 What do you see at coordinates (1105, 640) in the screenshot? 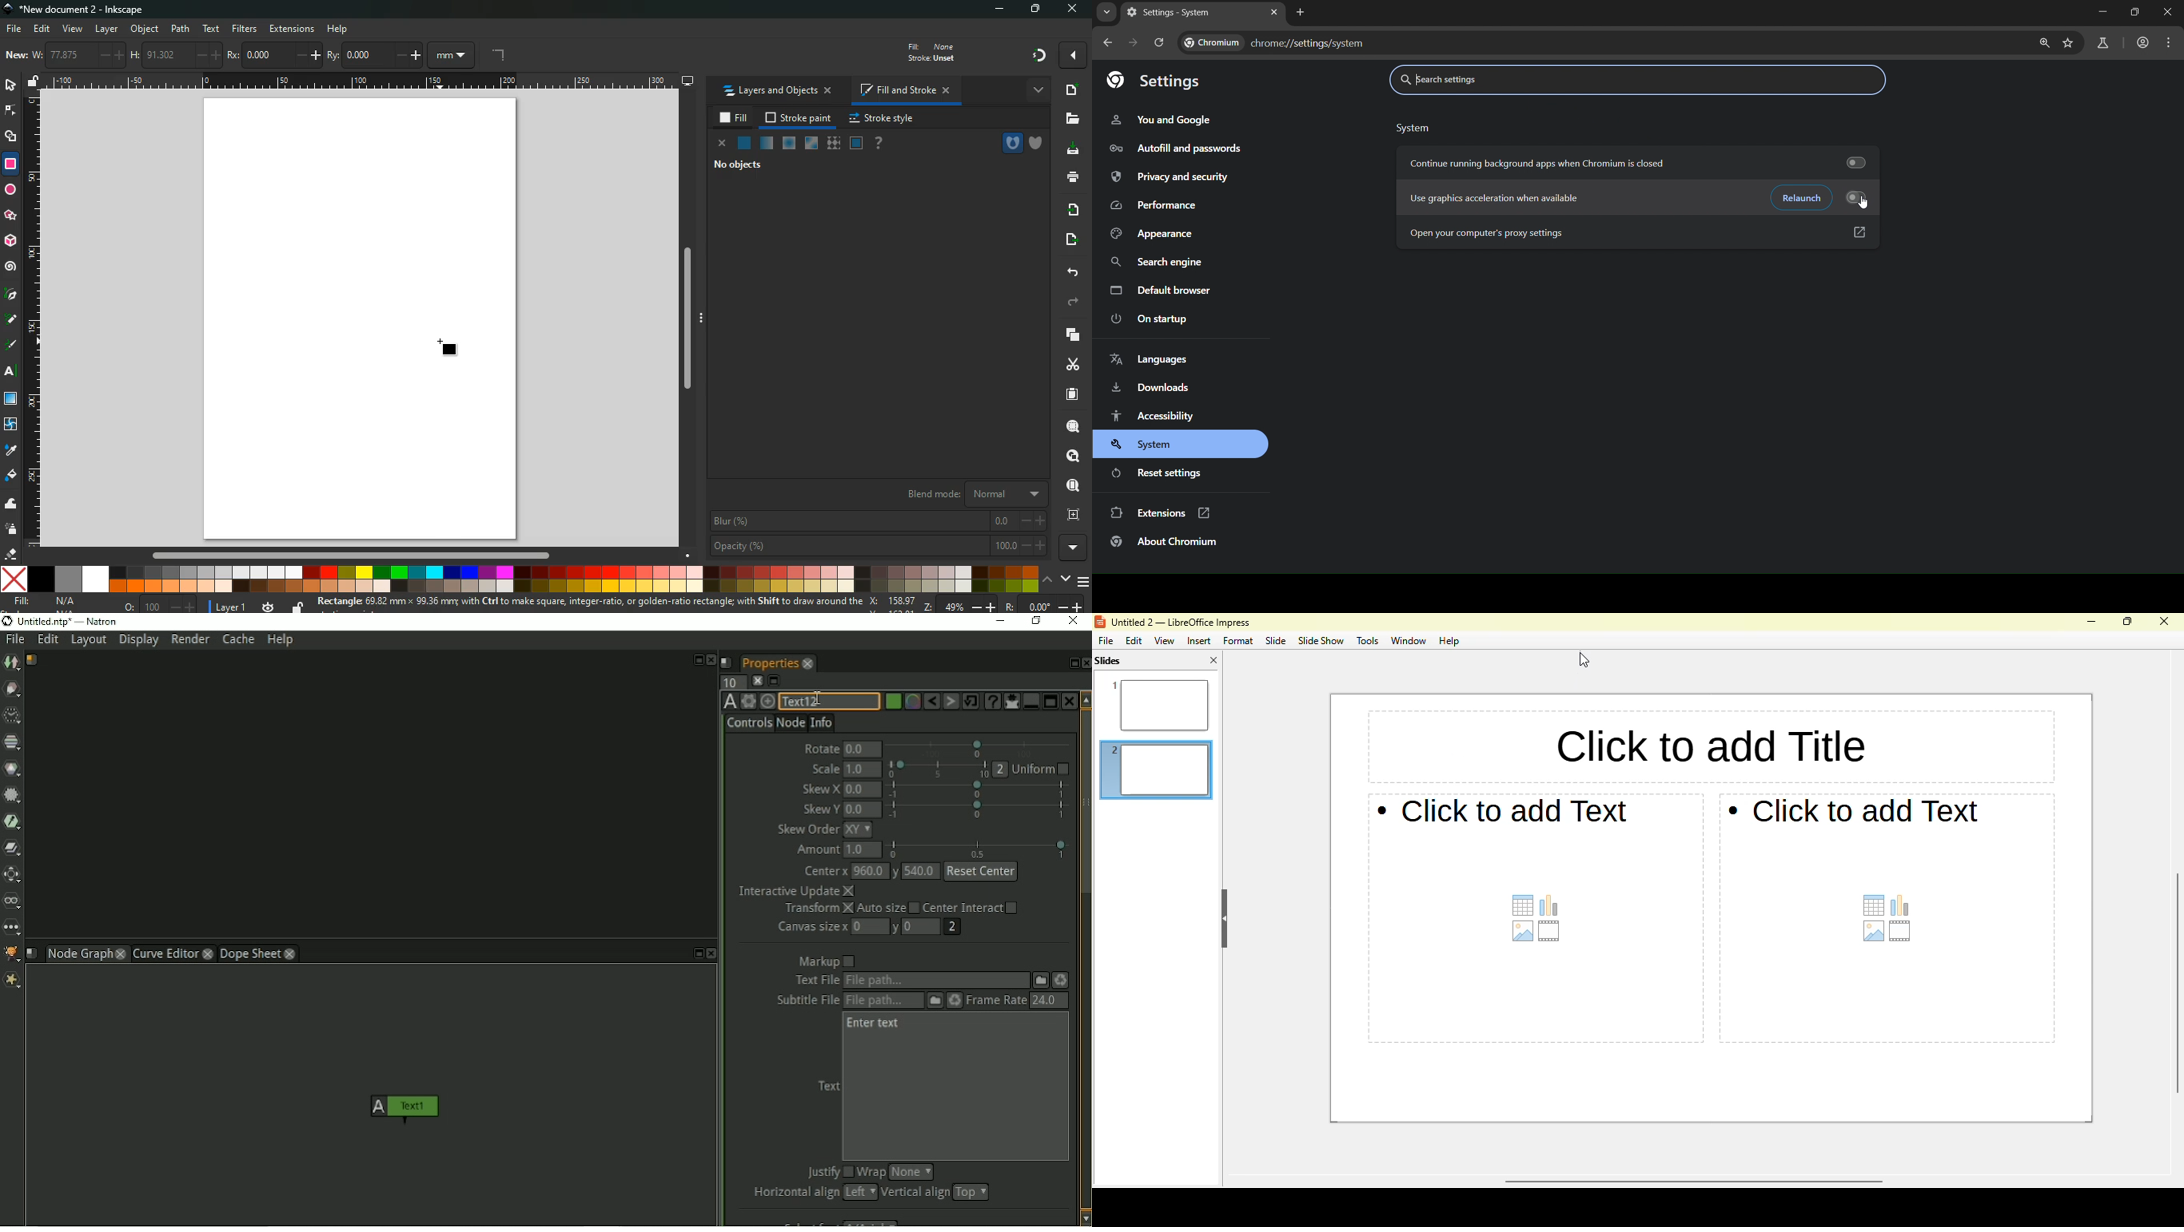
I see `file` at bounding box center [1105, 640].